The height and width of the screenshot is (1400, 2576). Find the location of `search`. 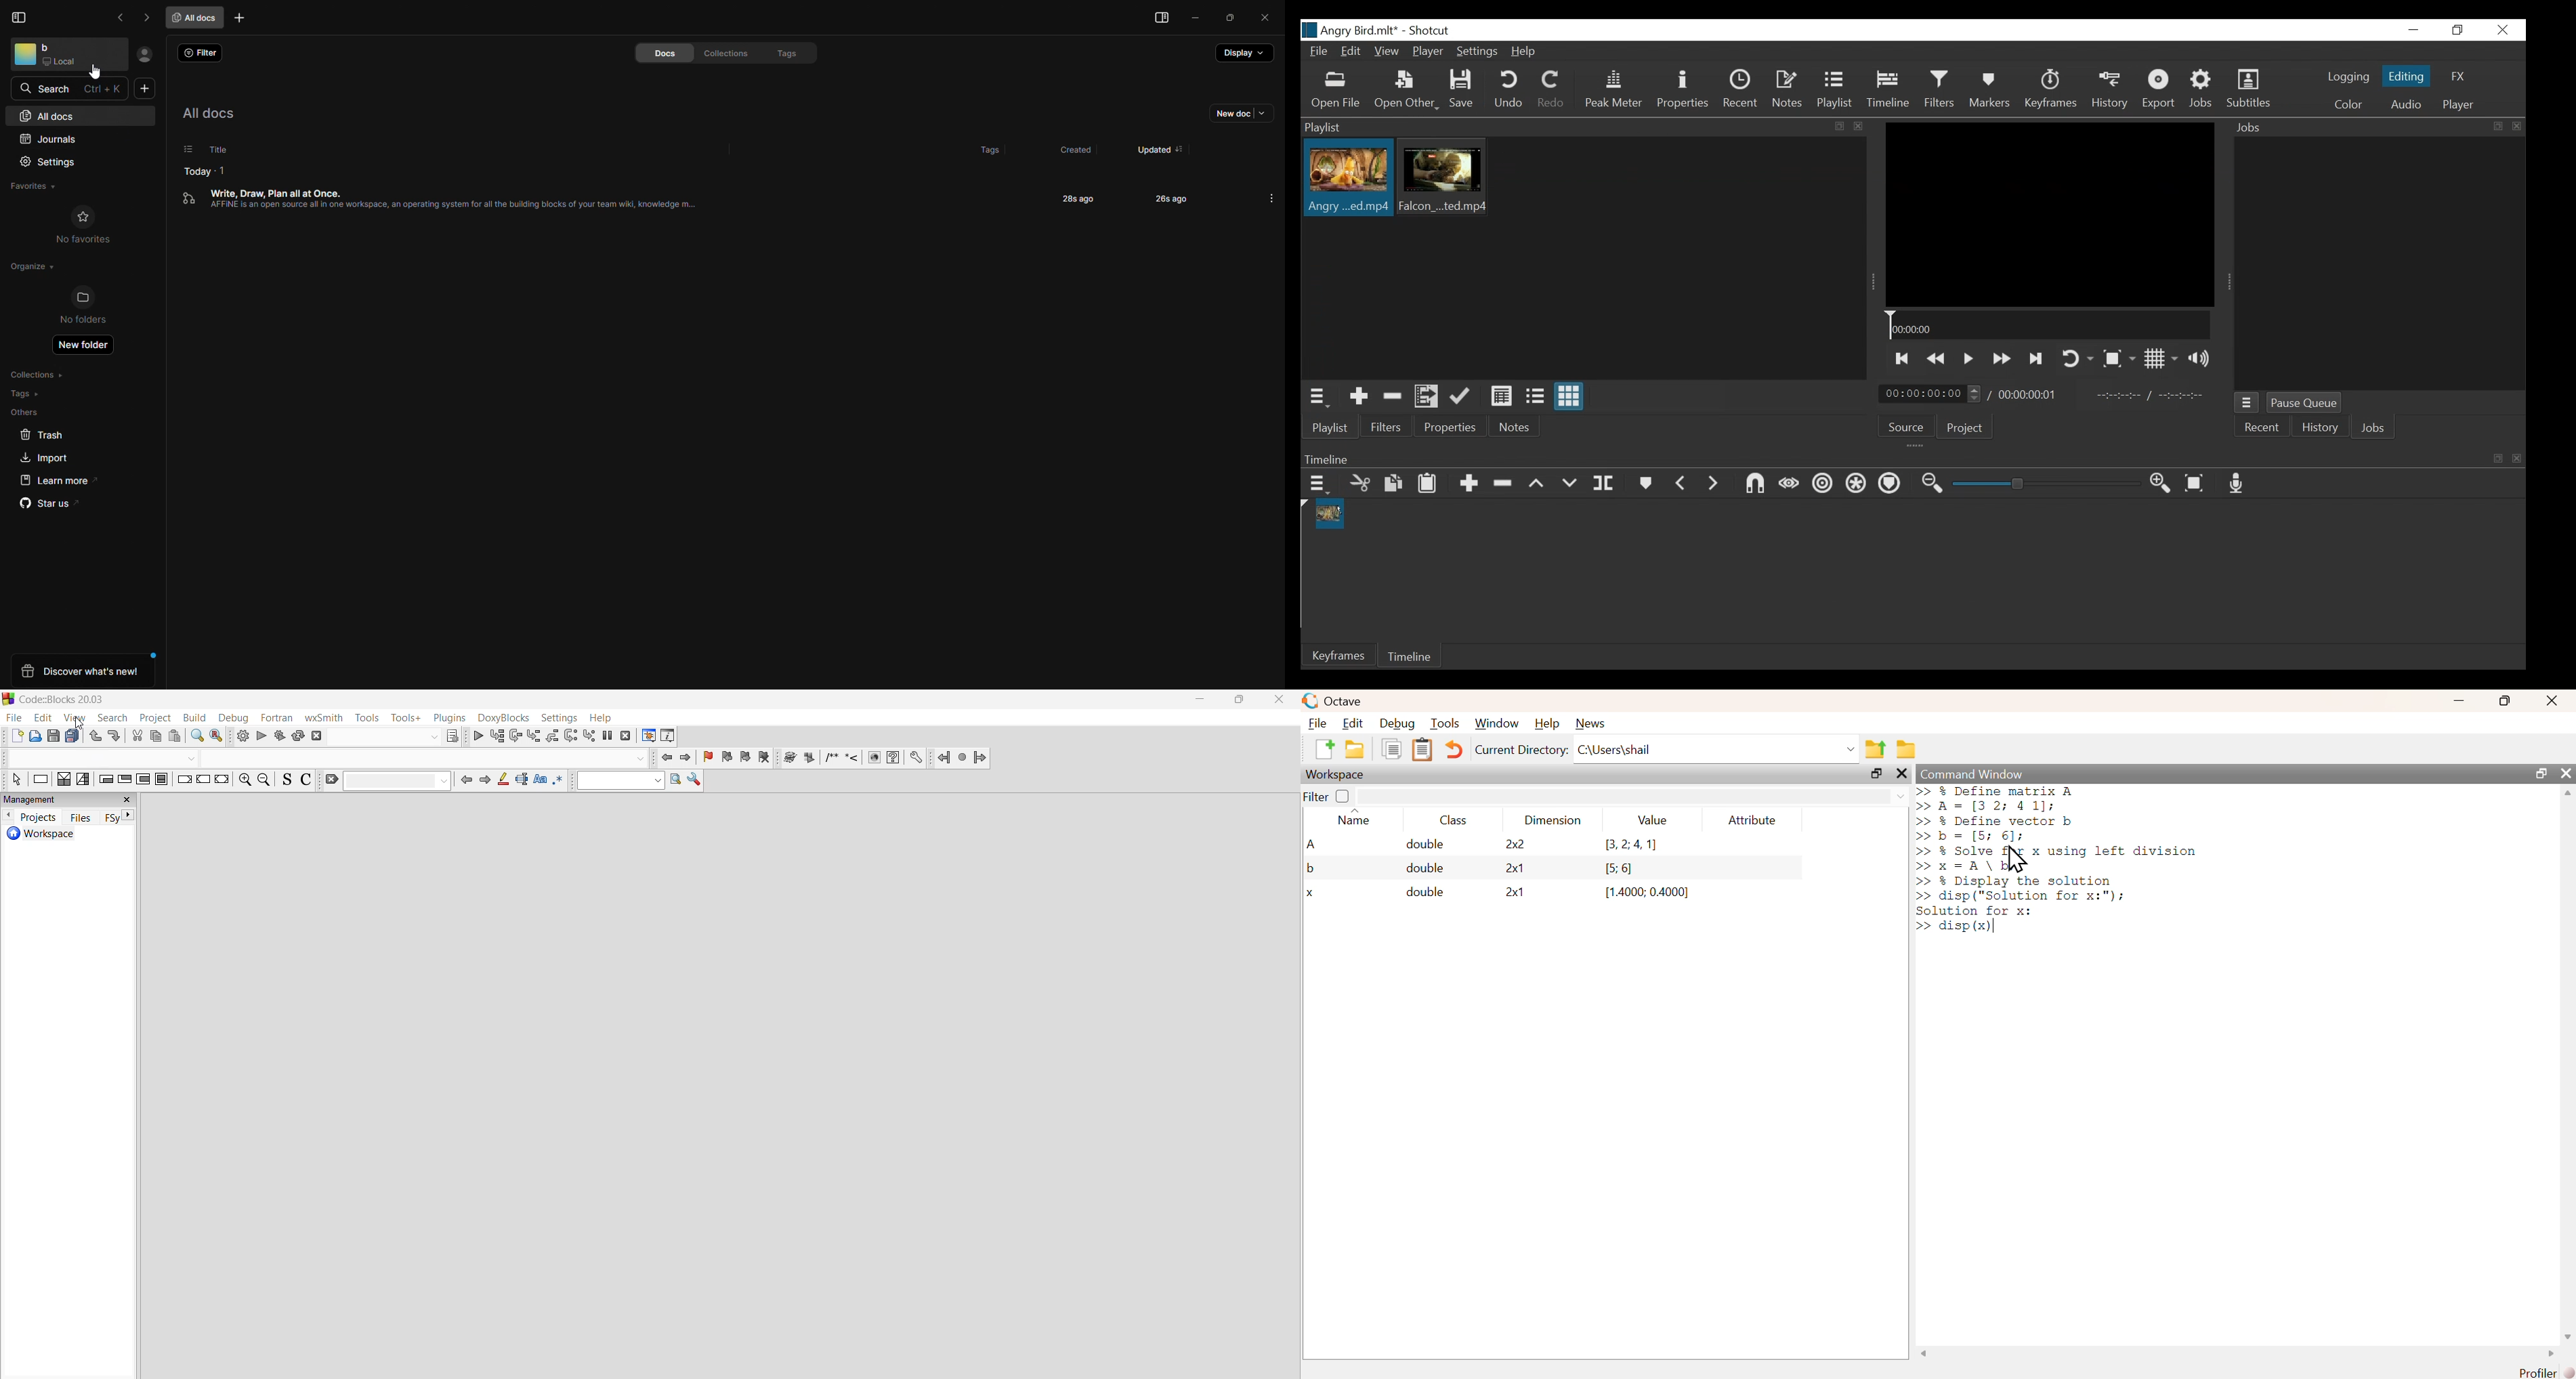

search is located at coordinates (112, 718).